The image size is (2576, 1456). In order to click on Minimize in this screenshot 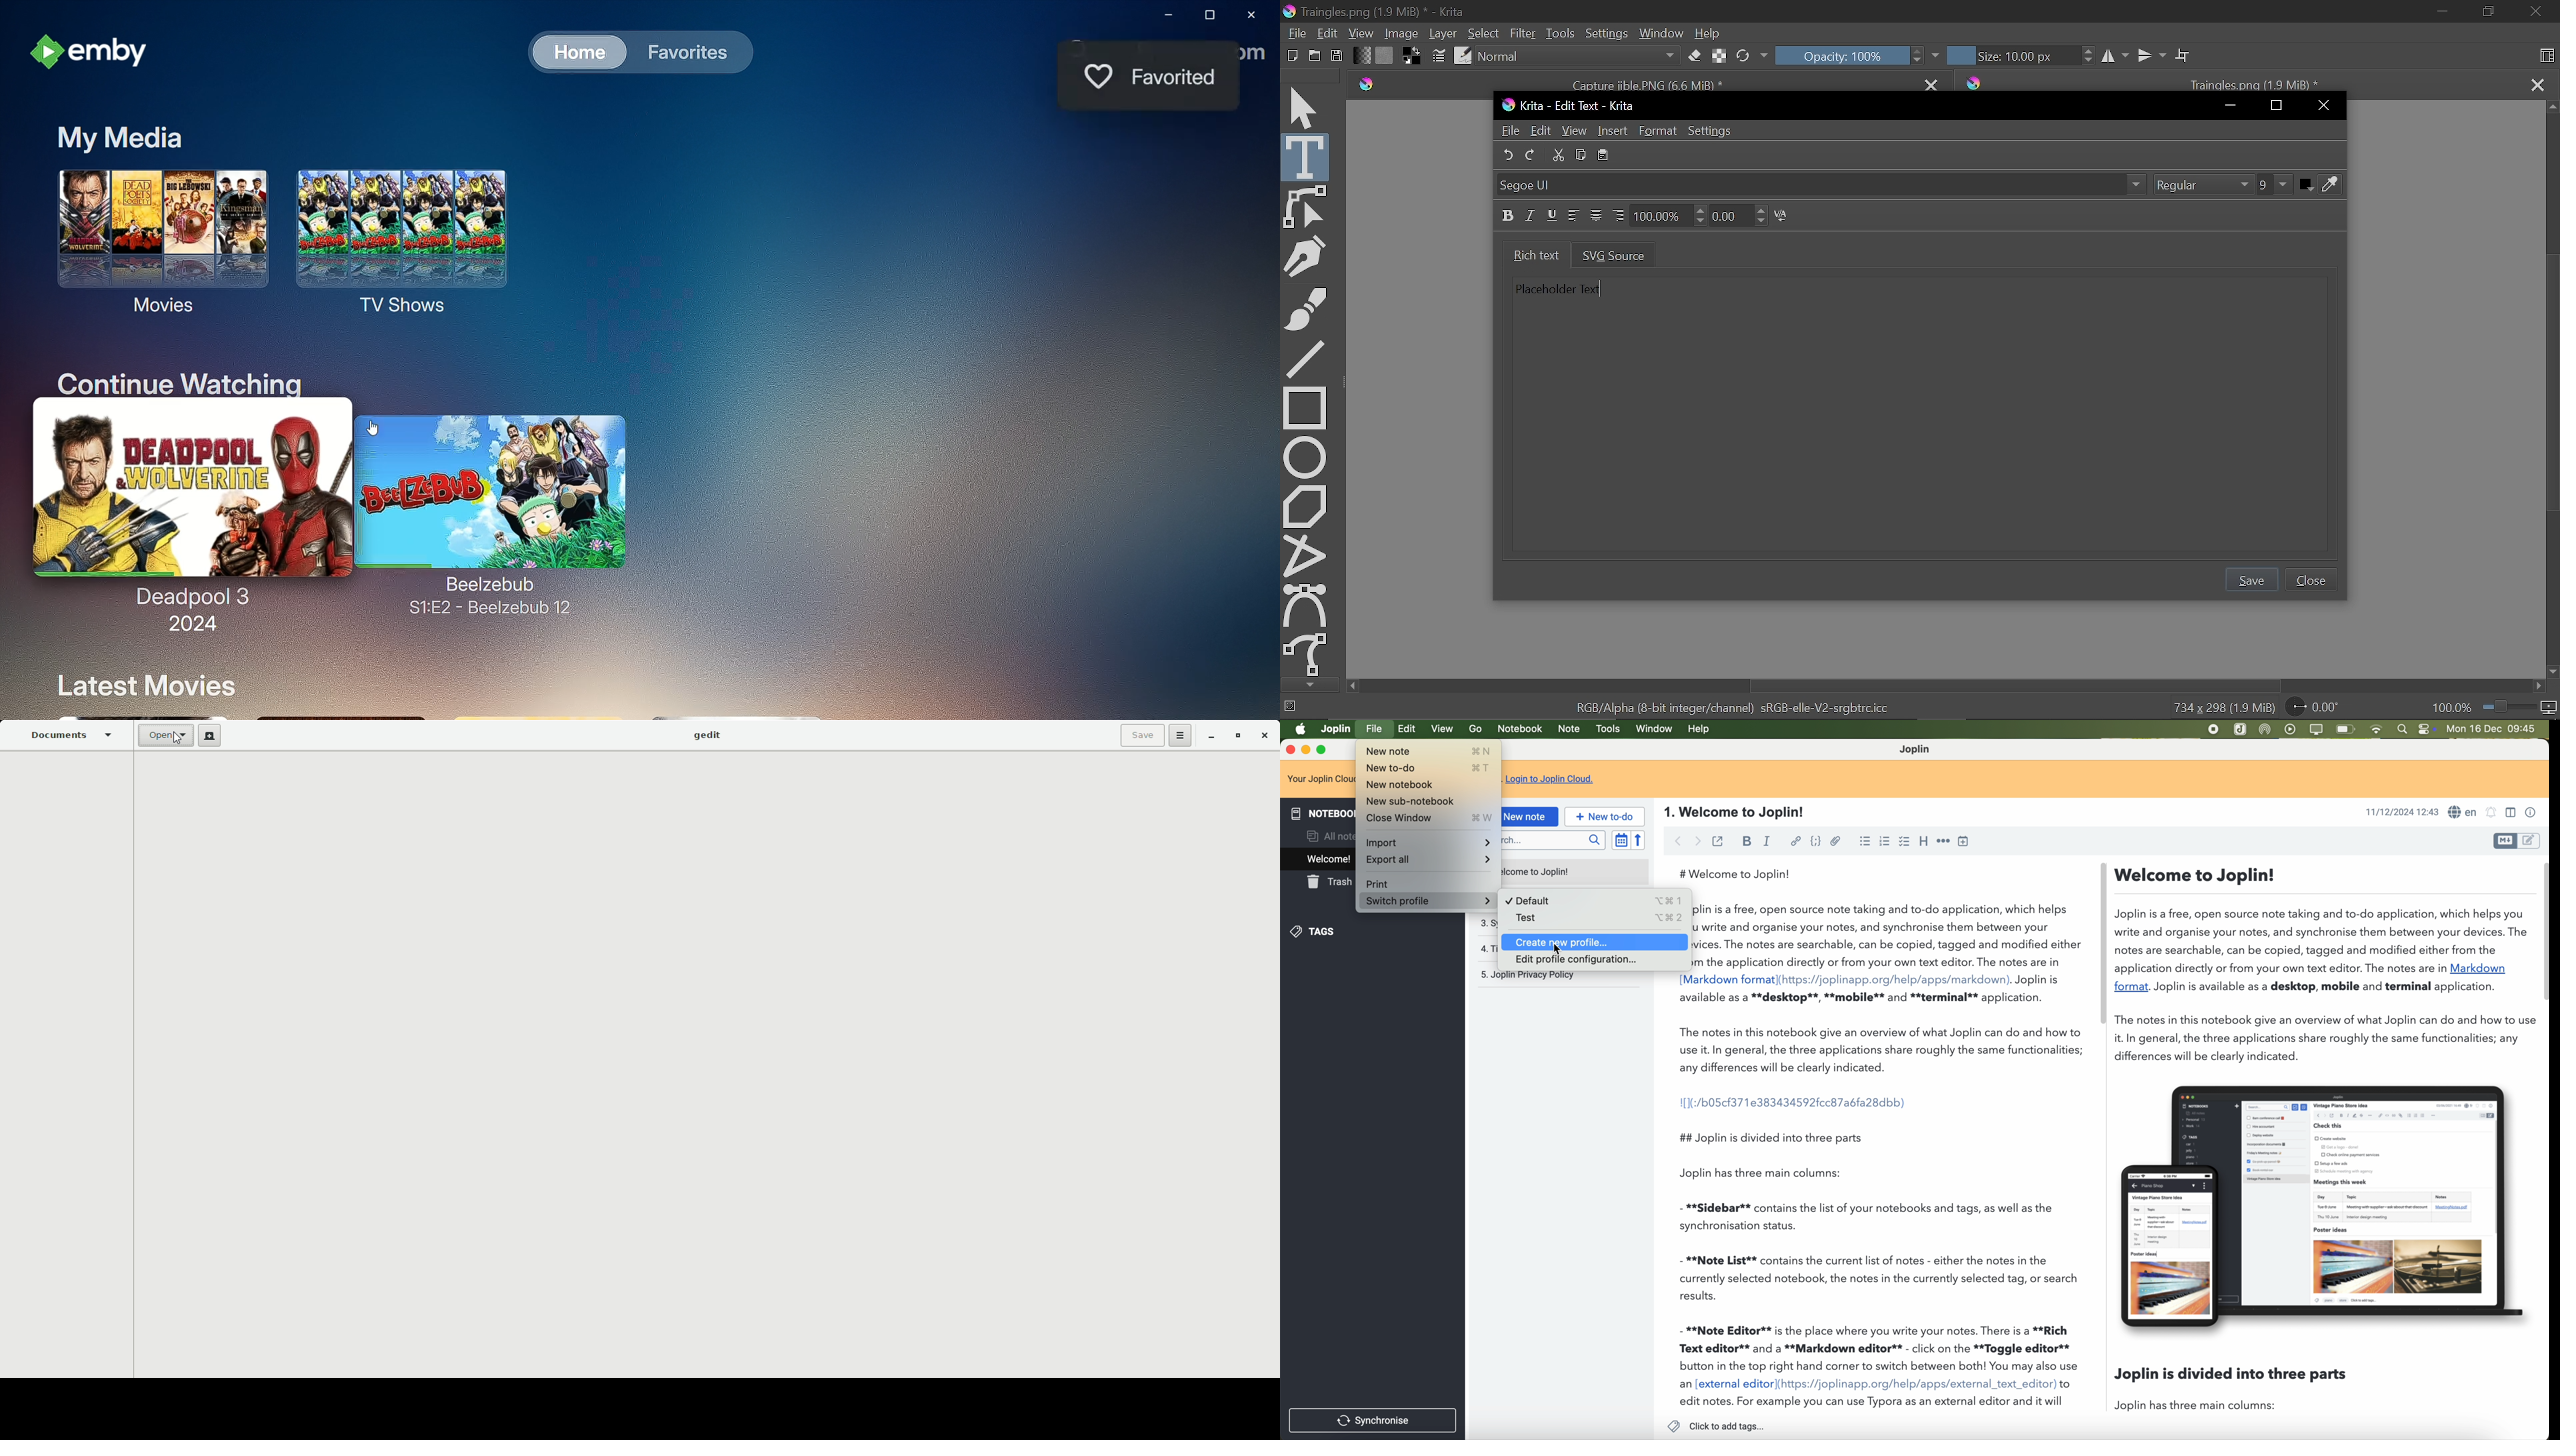, I will do `click(1212, 739)`.